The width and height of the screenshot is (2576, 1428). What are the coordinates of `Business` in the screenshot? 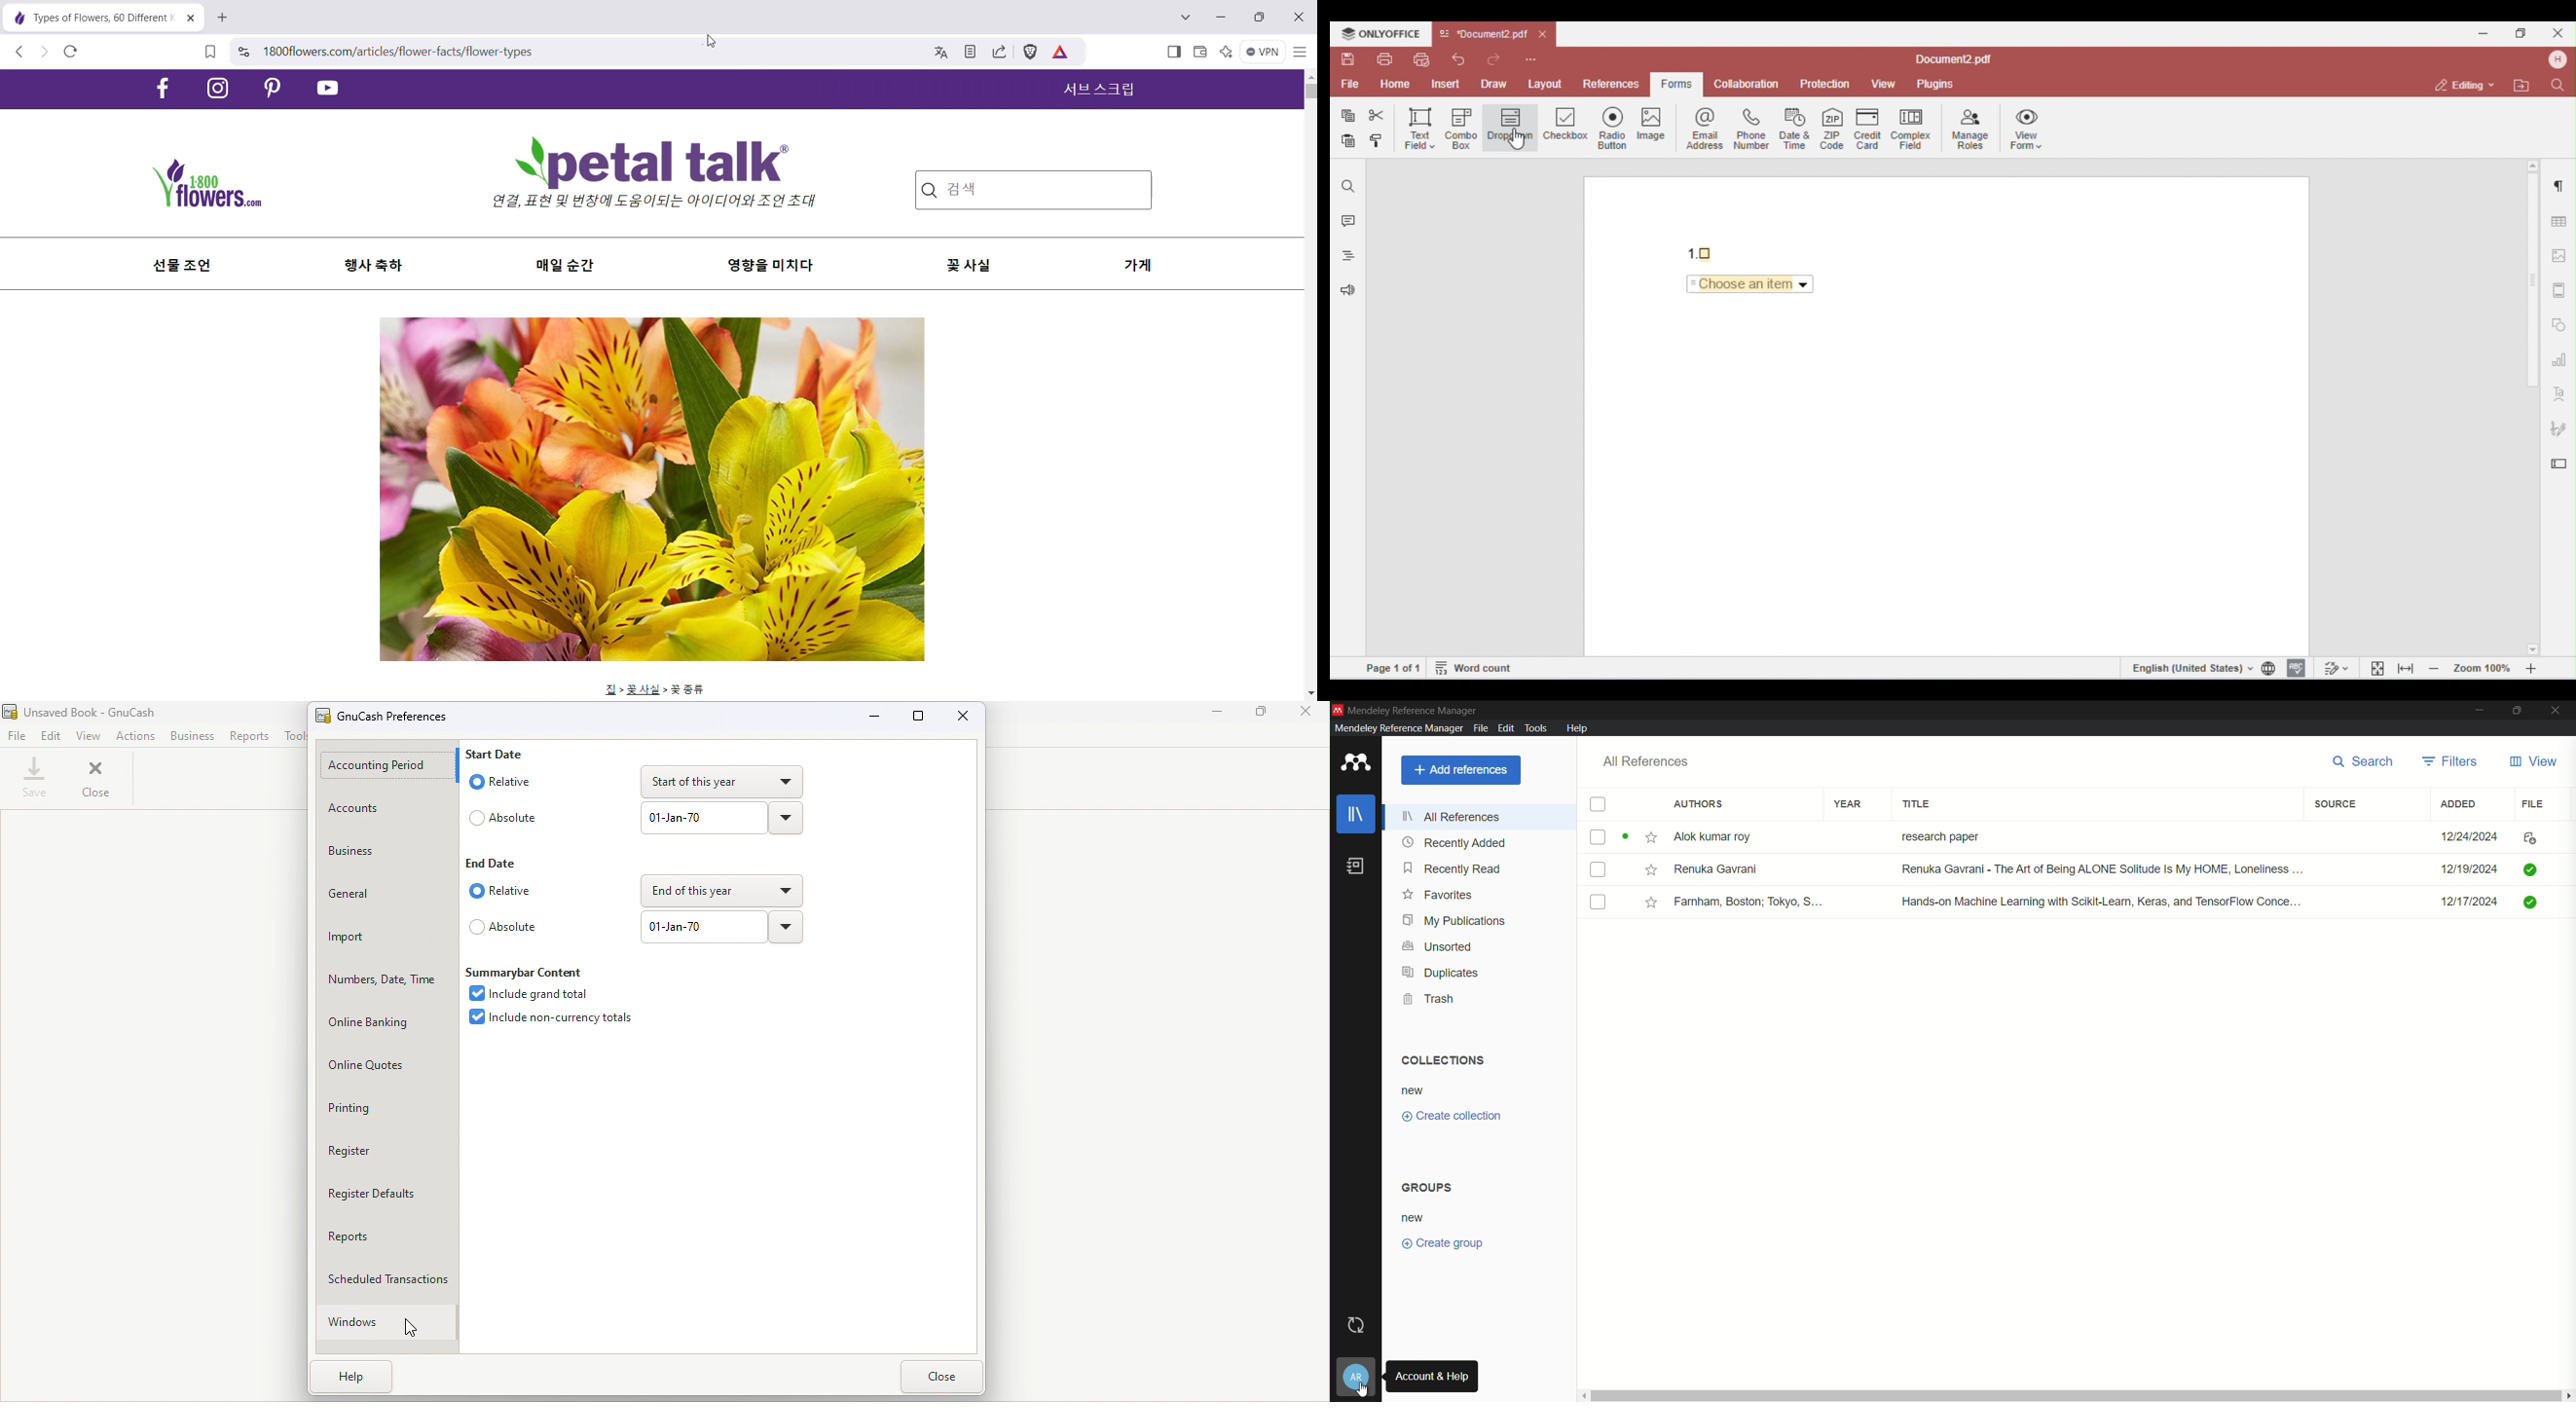 It's located at (381, 857).